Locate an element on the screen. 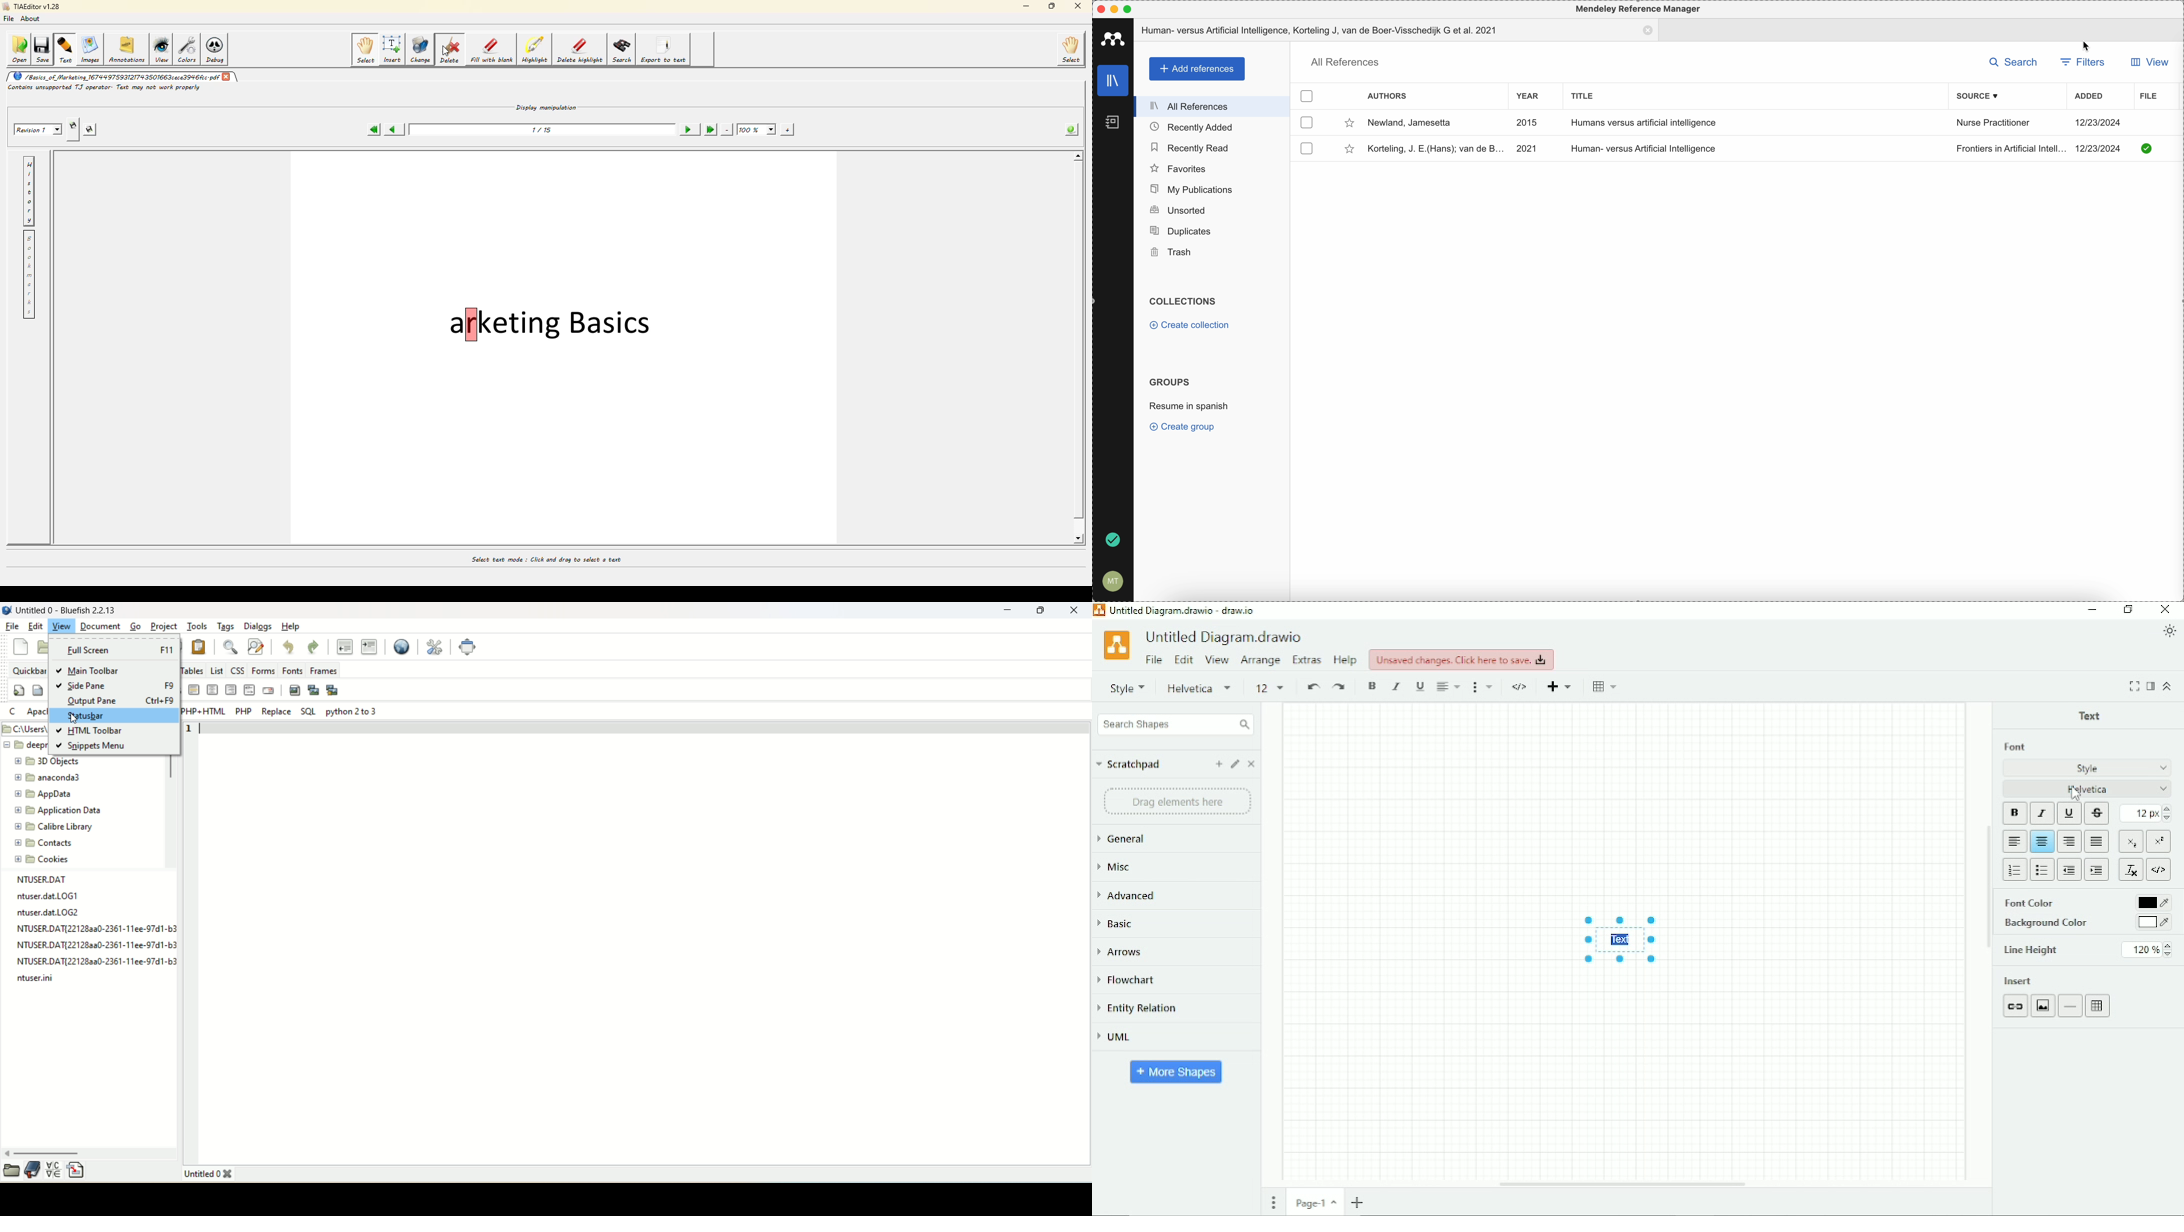 Image resolution: width=2184 pixels, height=1232 pixels. Line Height is located at coordinates (2091, 950).